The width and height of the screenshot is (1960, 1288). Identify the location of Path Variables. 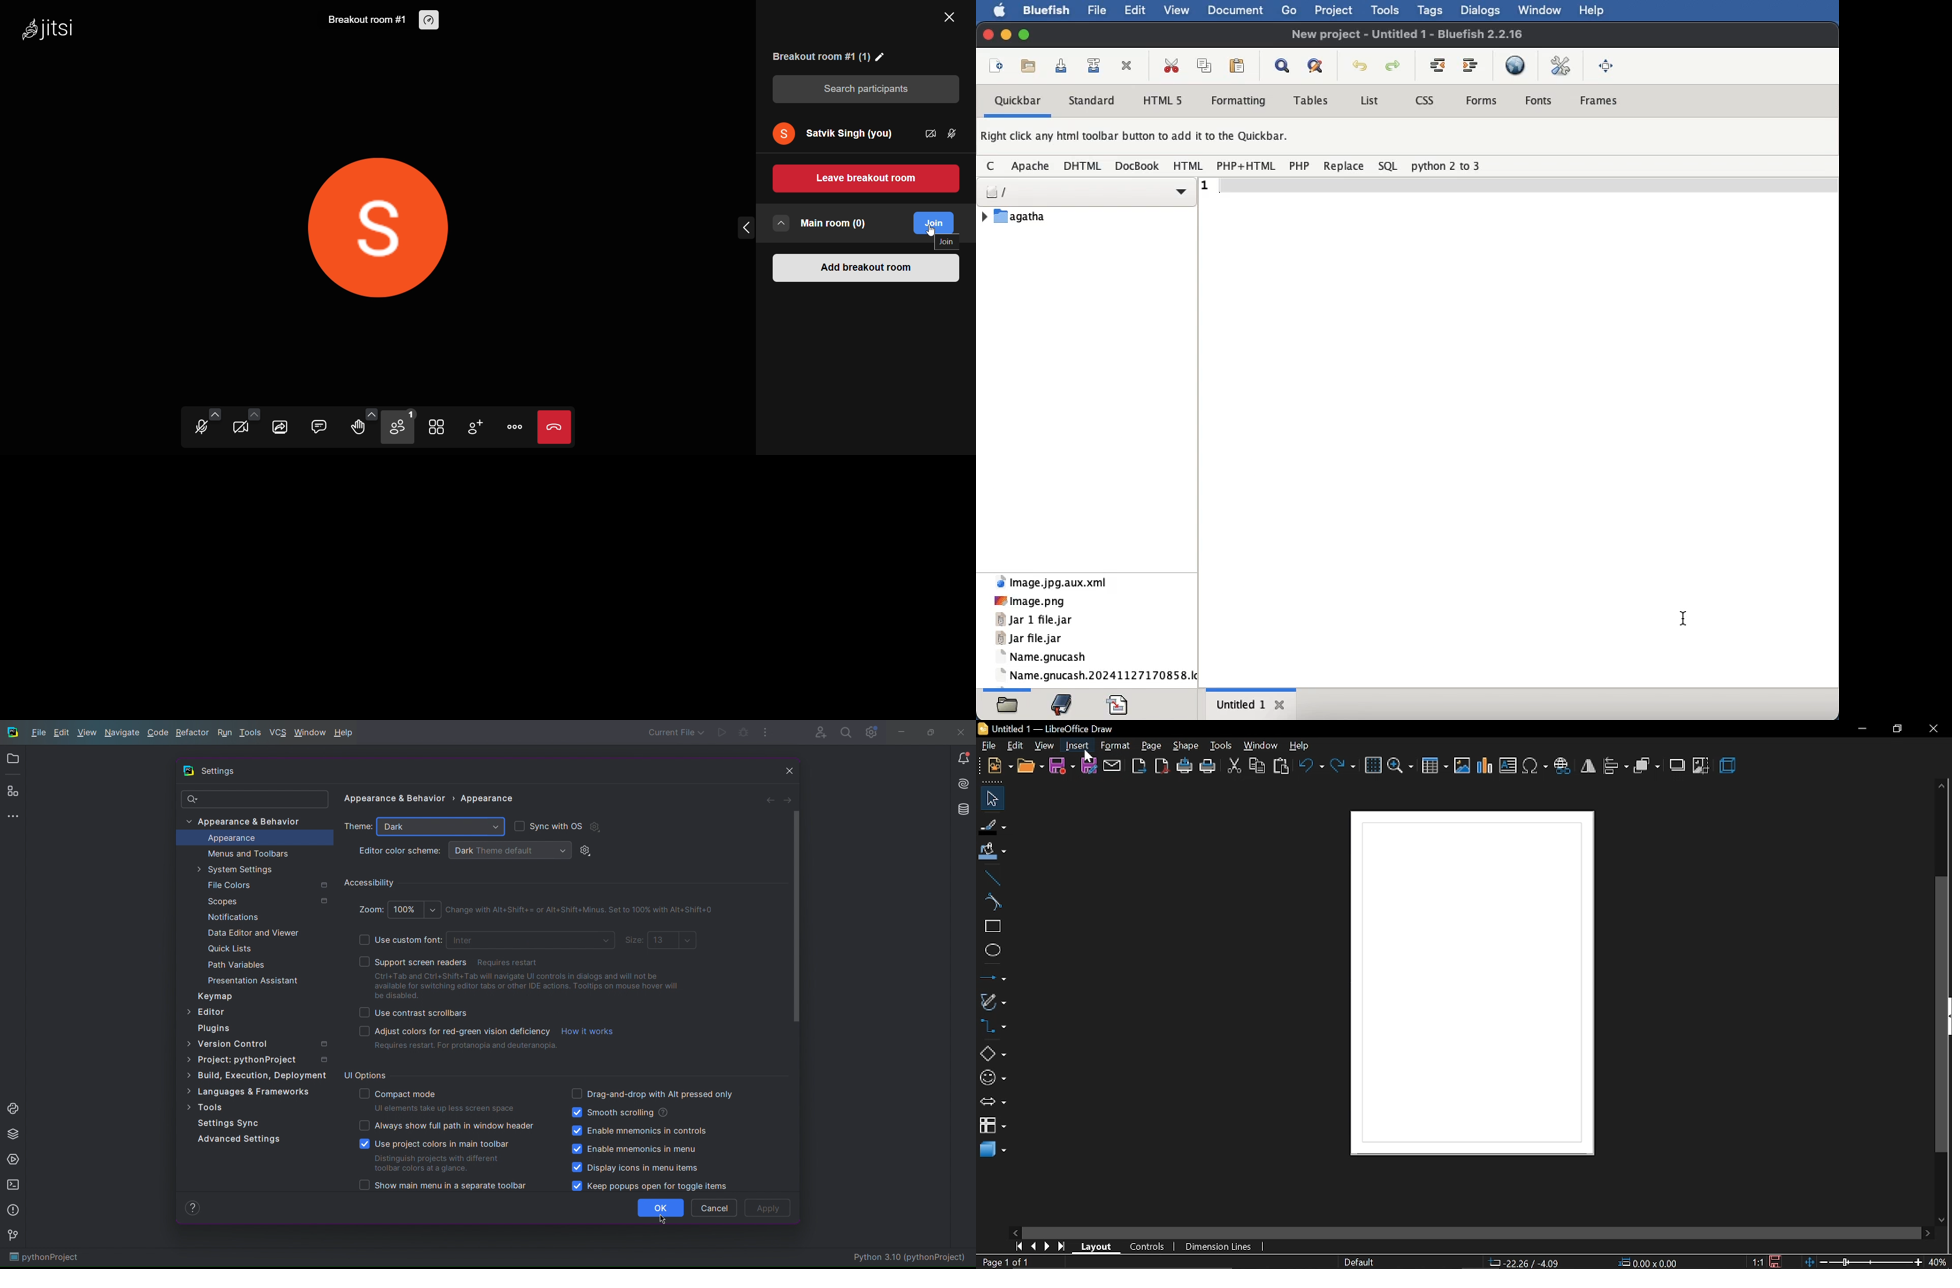
(239, 965).